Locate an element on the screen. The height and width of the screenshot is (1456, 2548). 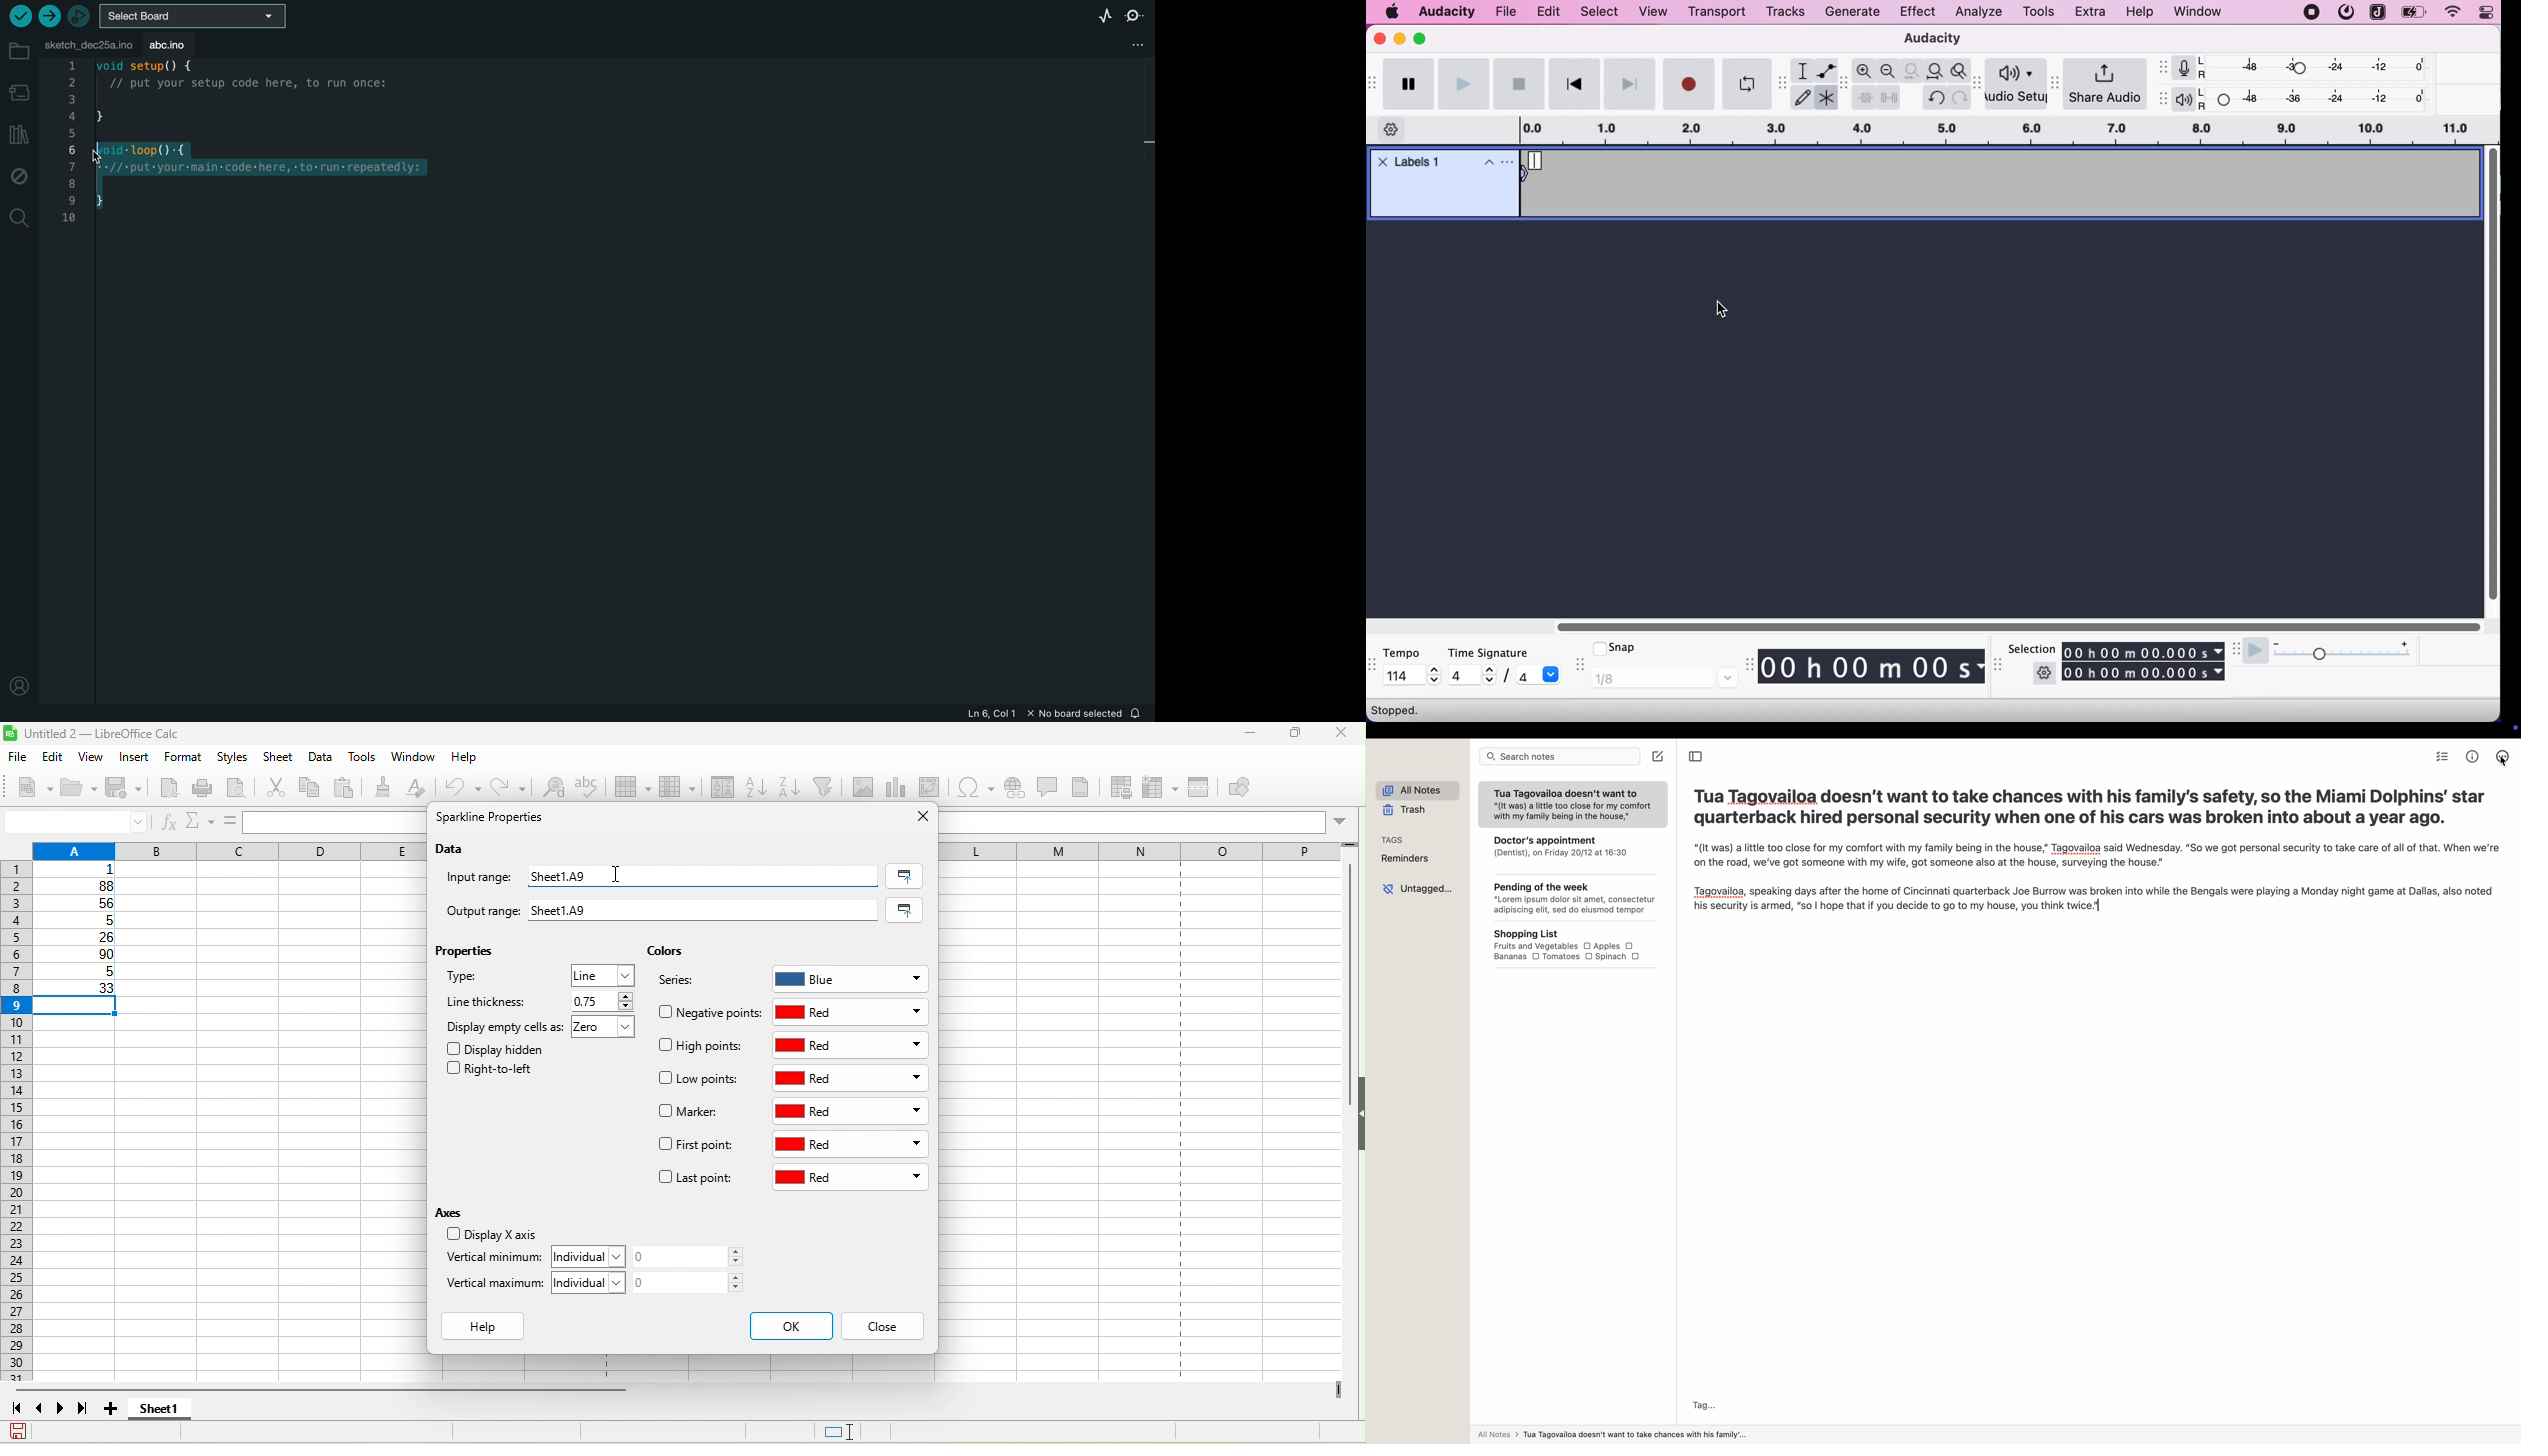
clone formatting is located at coordinates (387, 787).